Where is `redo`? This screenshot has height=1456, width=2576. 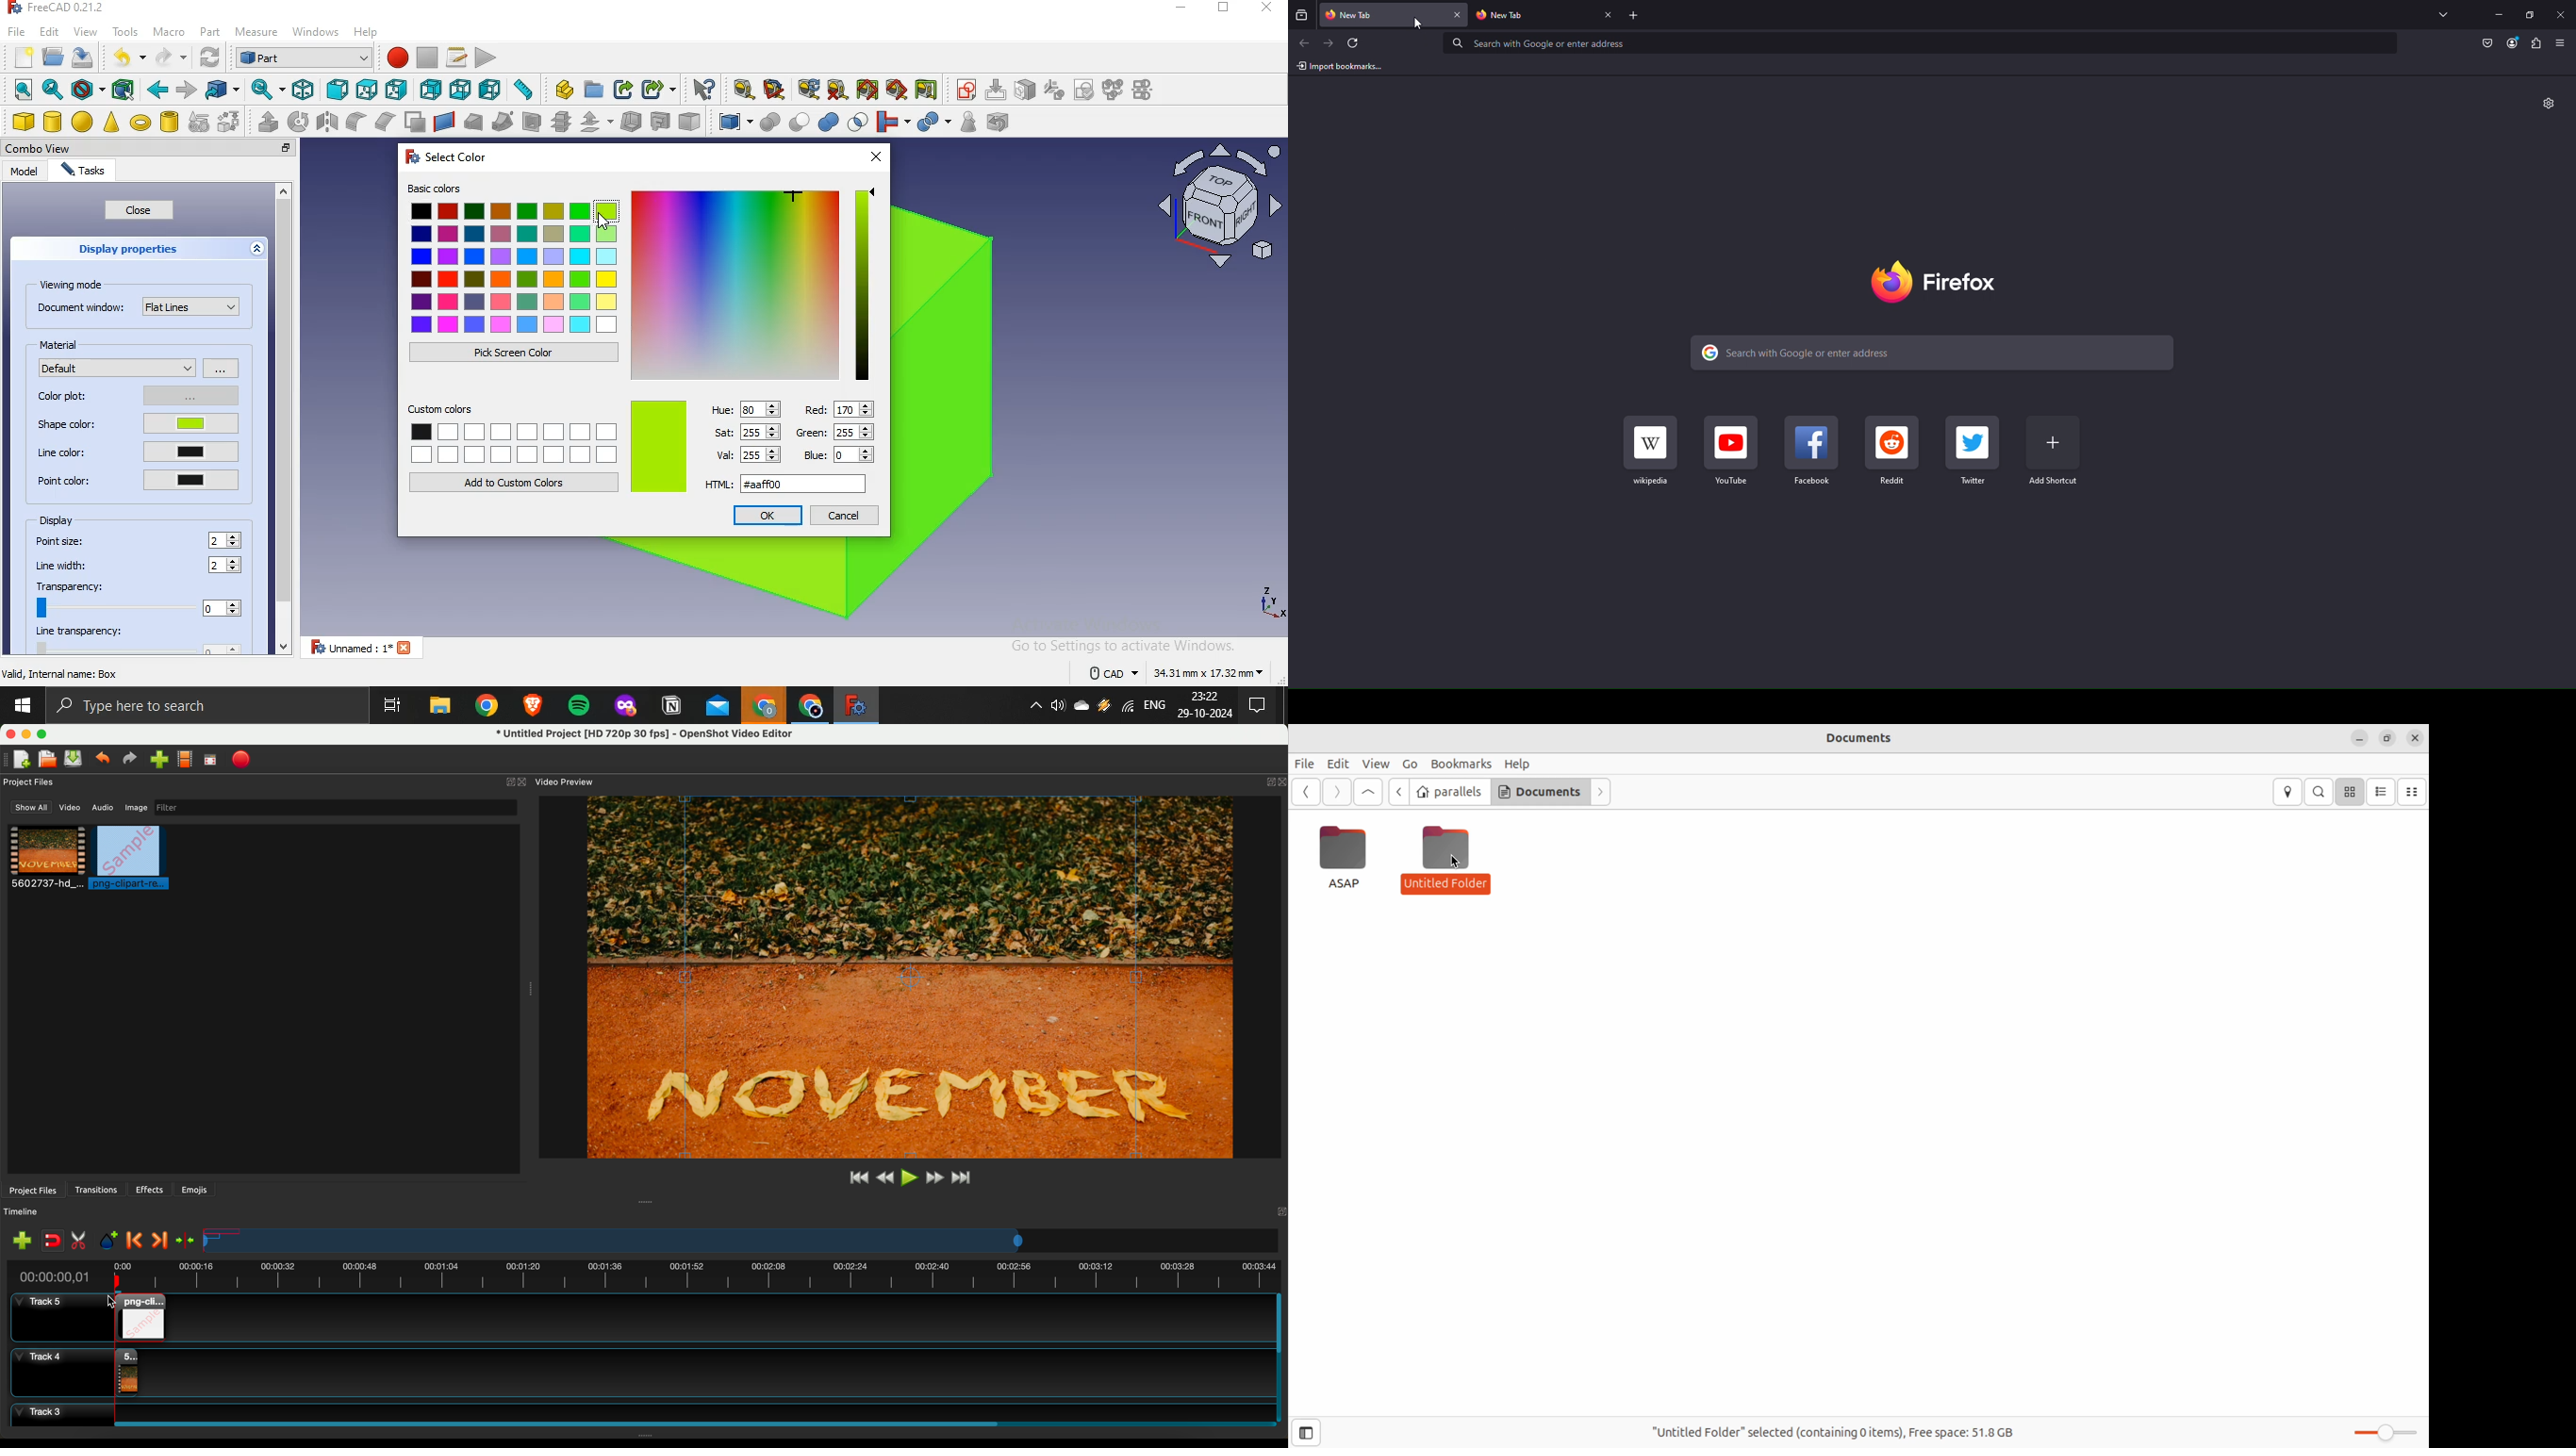
redo is located at coordinates (132, 760).